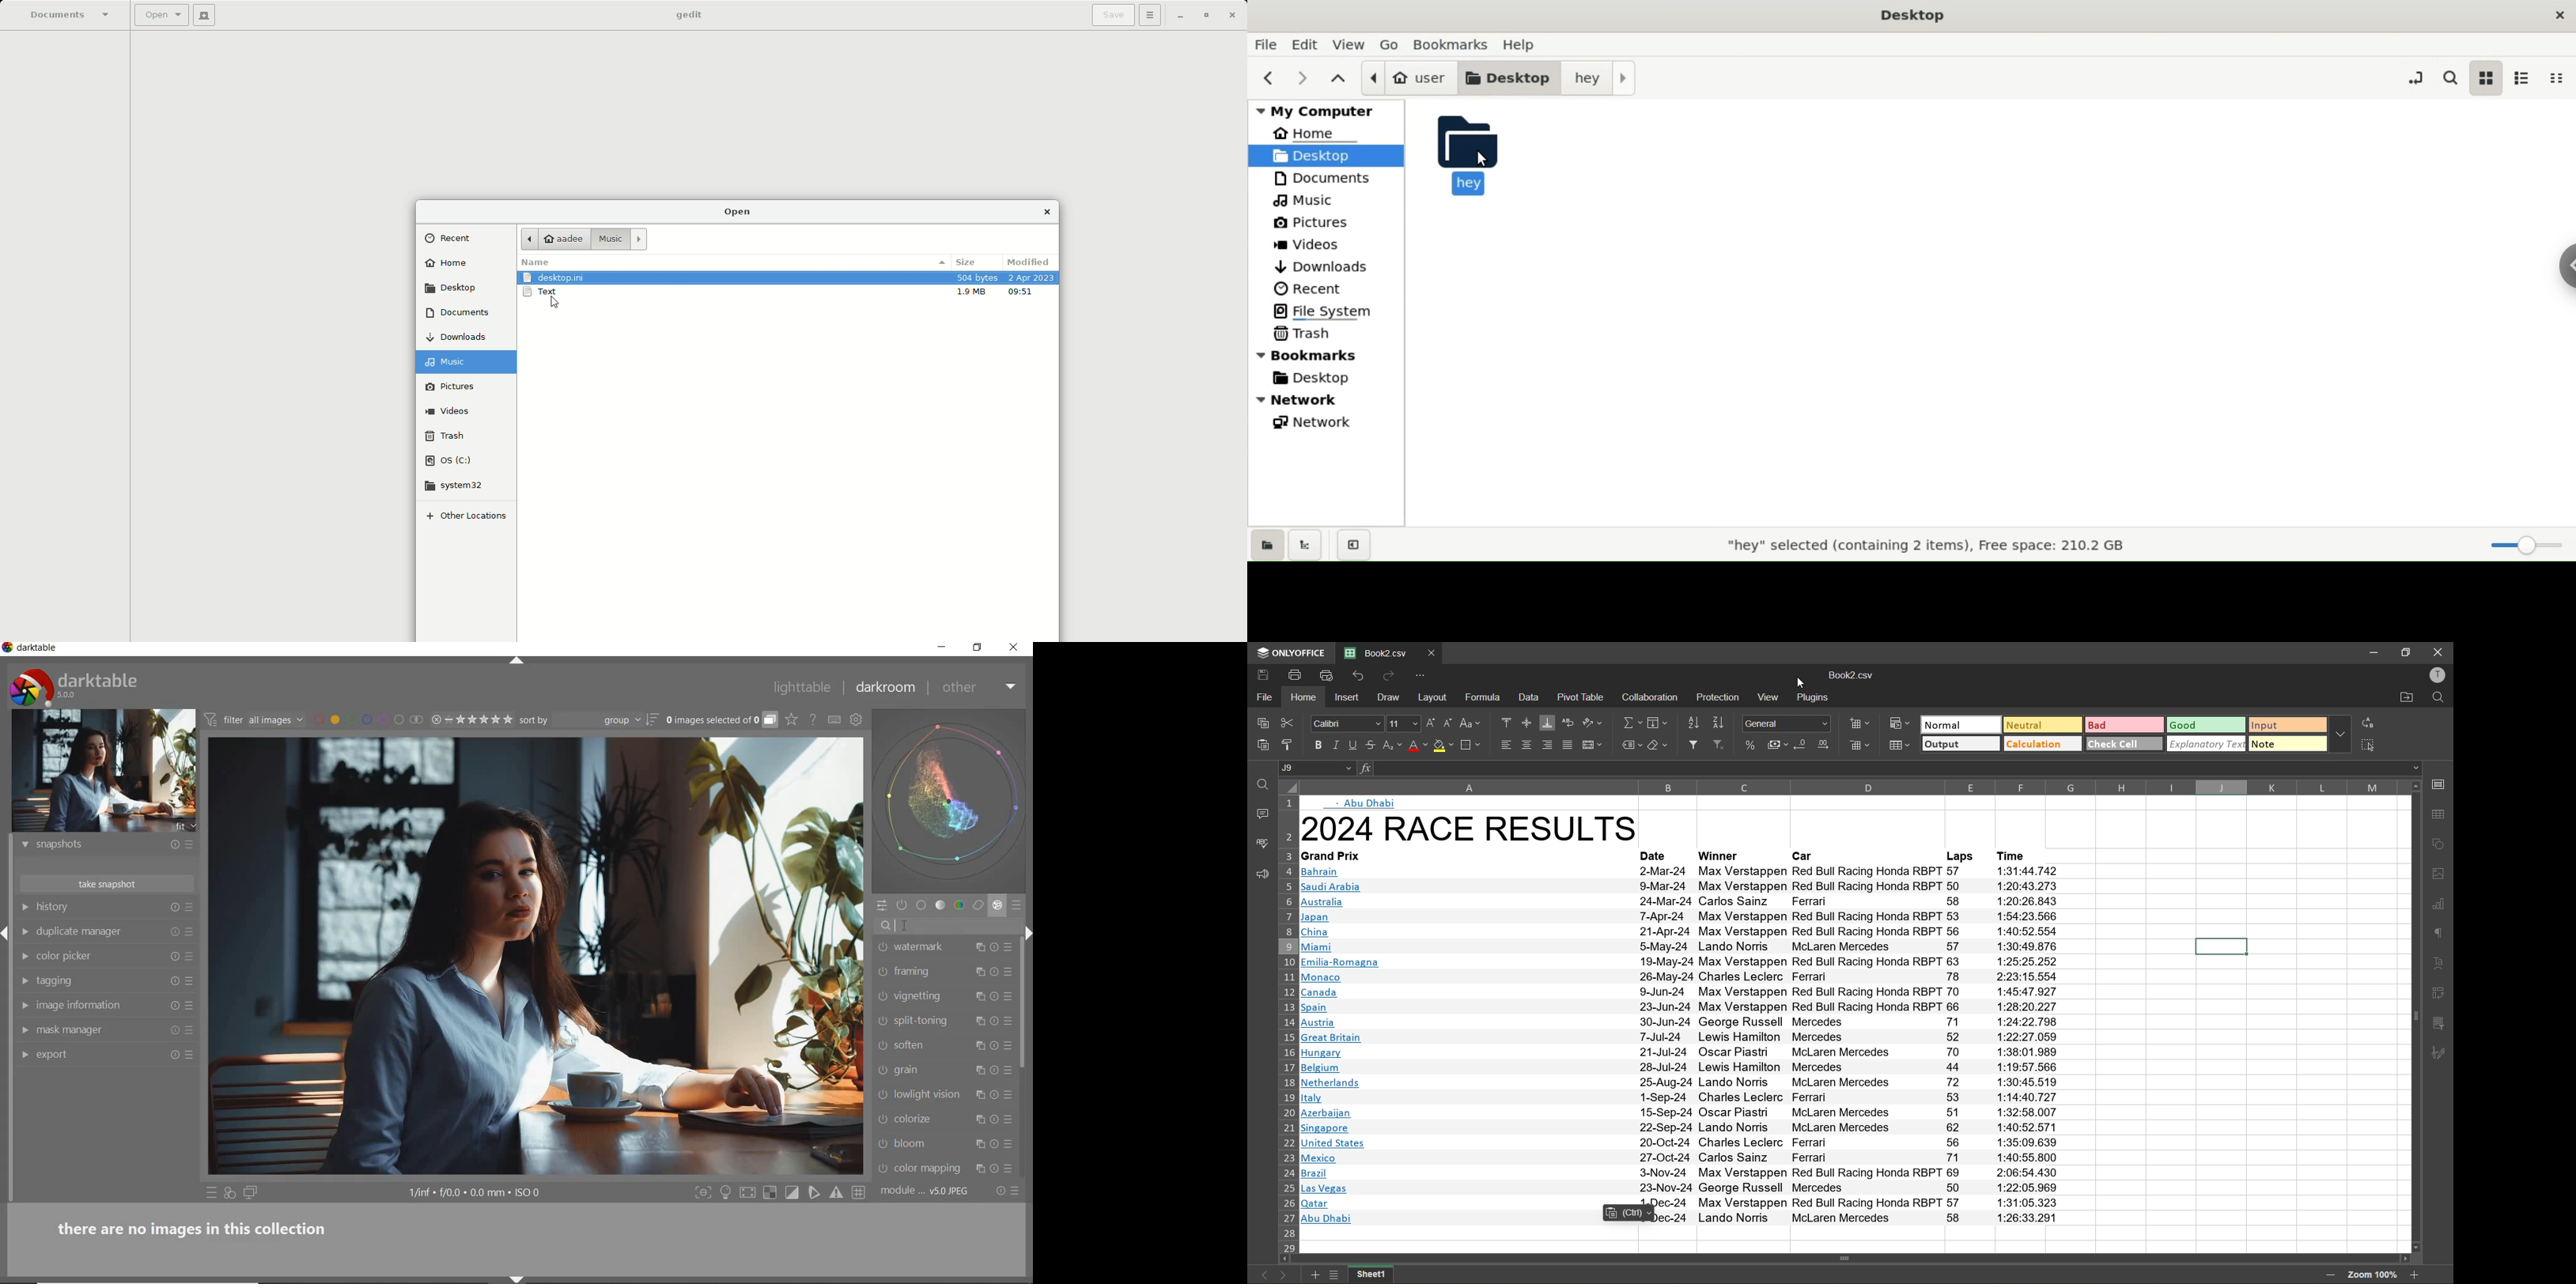 The image size is (2576, 1288). What do you see at coordinates (1680, 993) in the screenshot?
I see `text info` at bounding box center [1680, 993].